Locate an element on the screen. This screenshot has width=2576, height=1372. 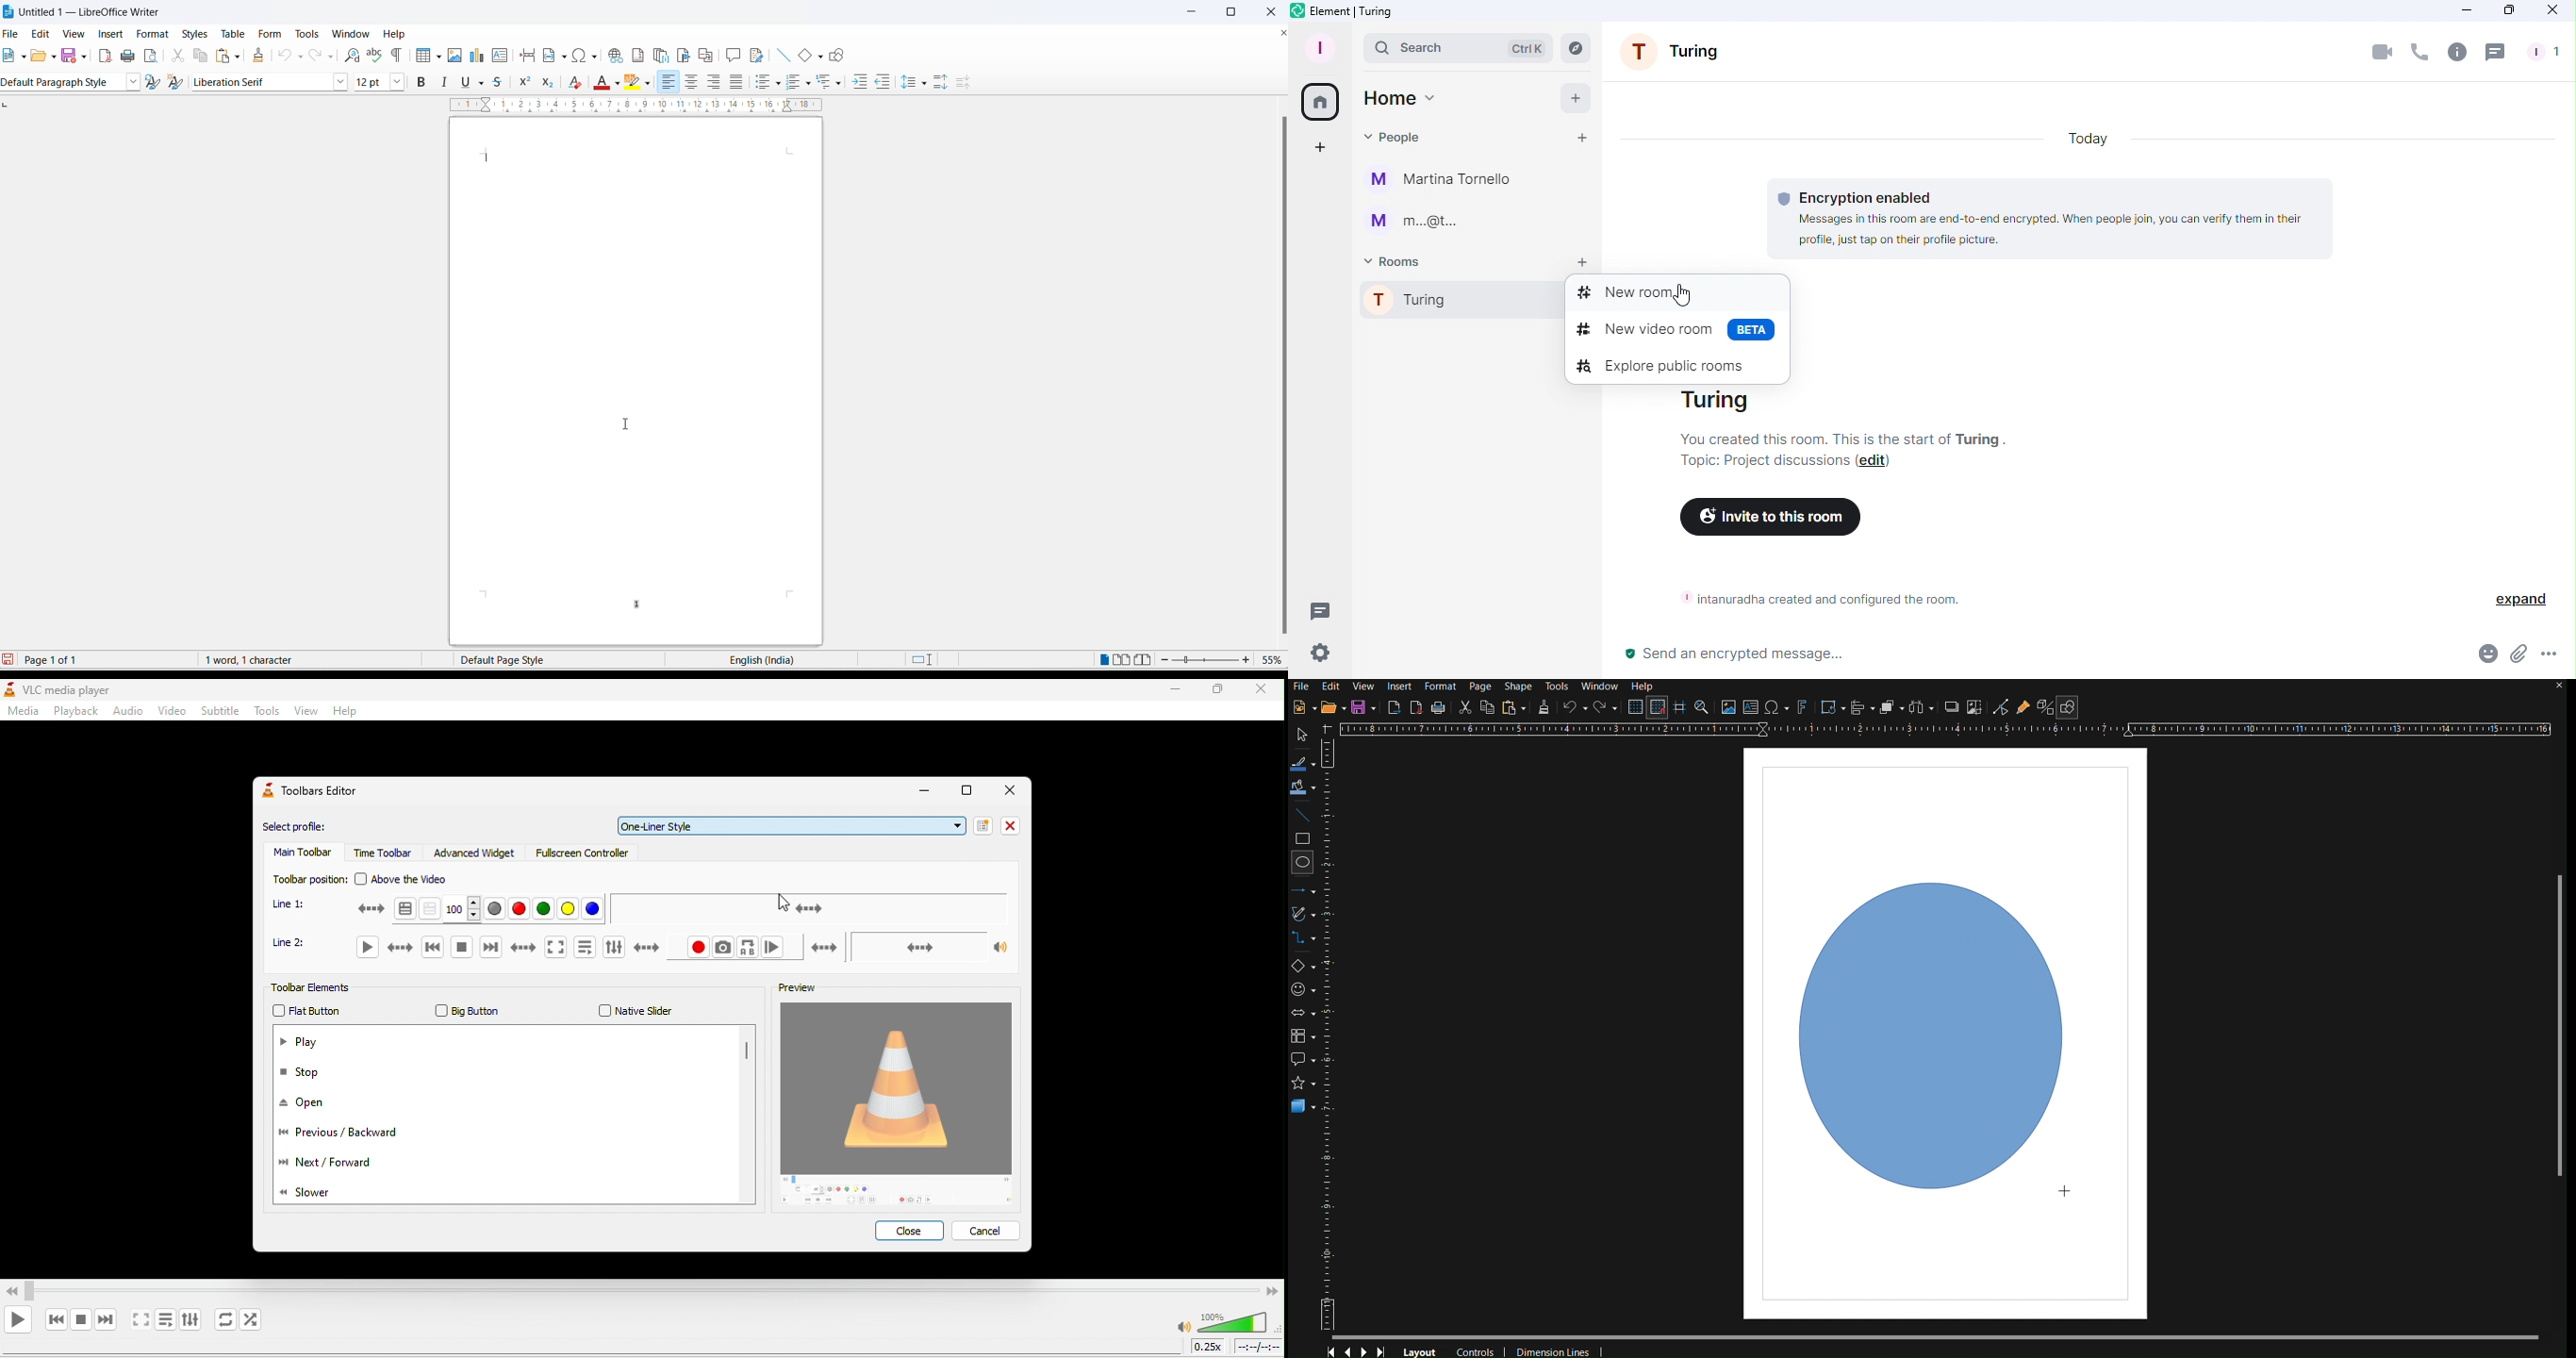
Element icon is located at coordinates (1353, 11).